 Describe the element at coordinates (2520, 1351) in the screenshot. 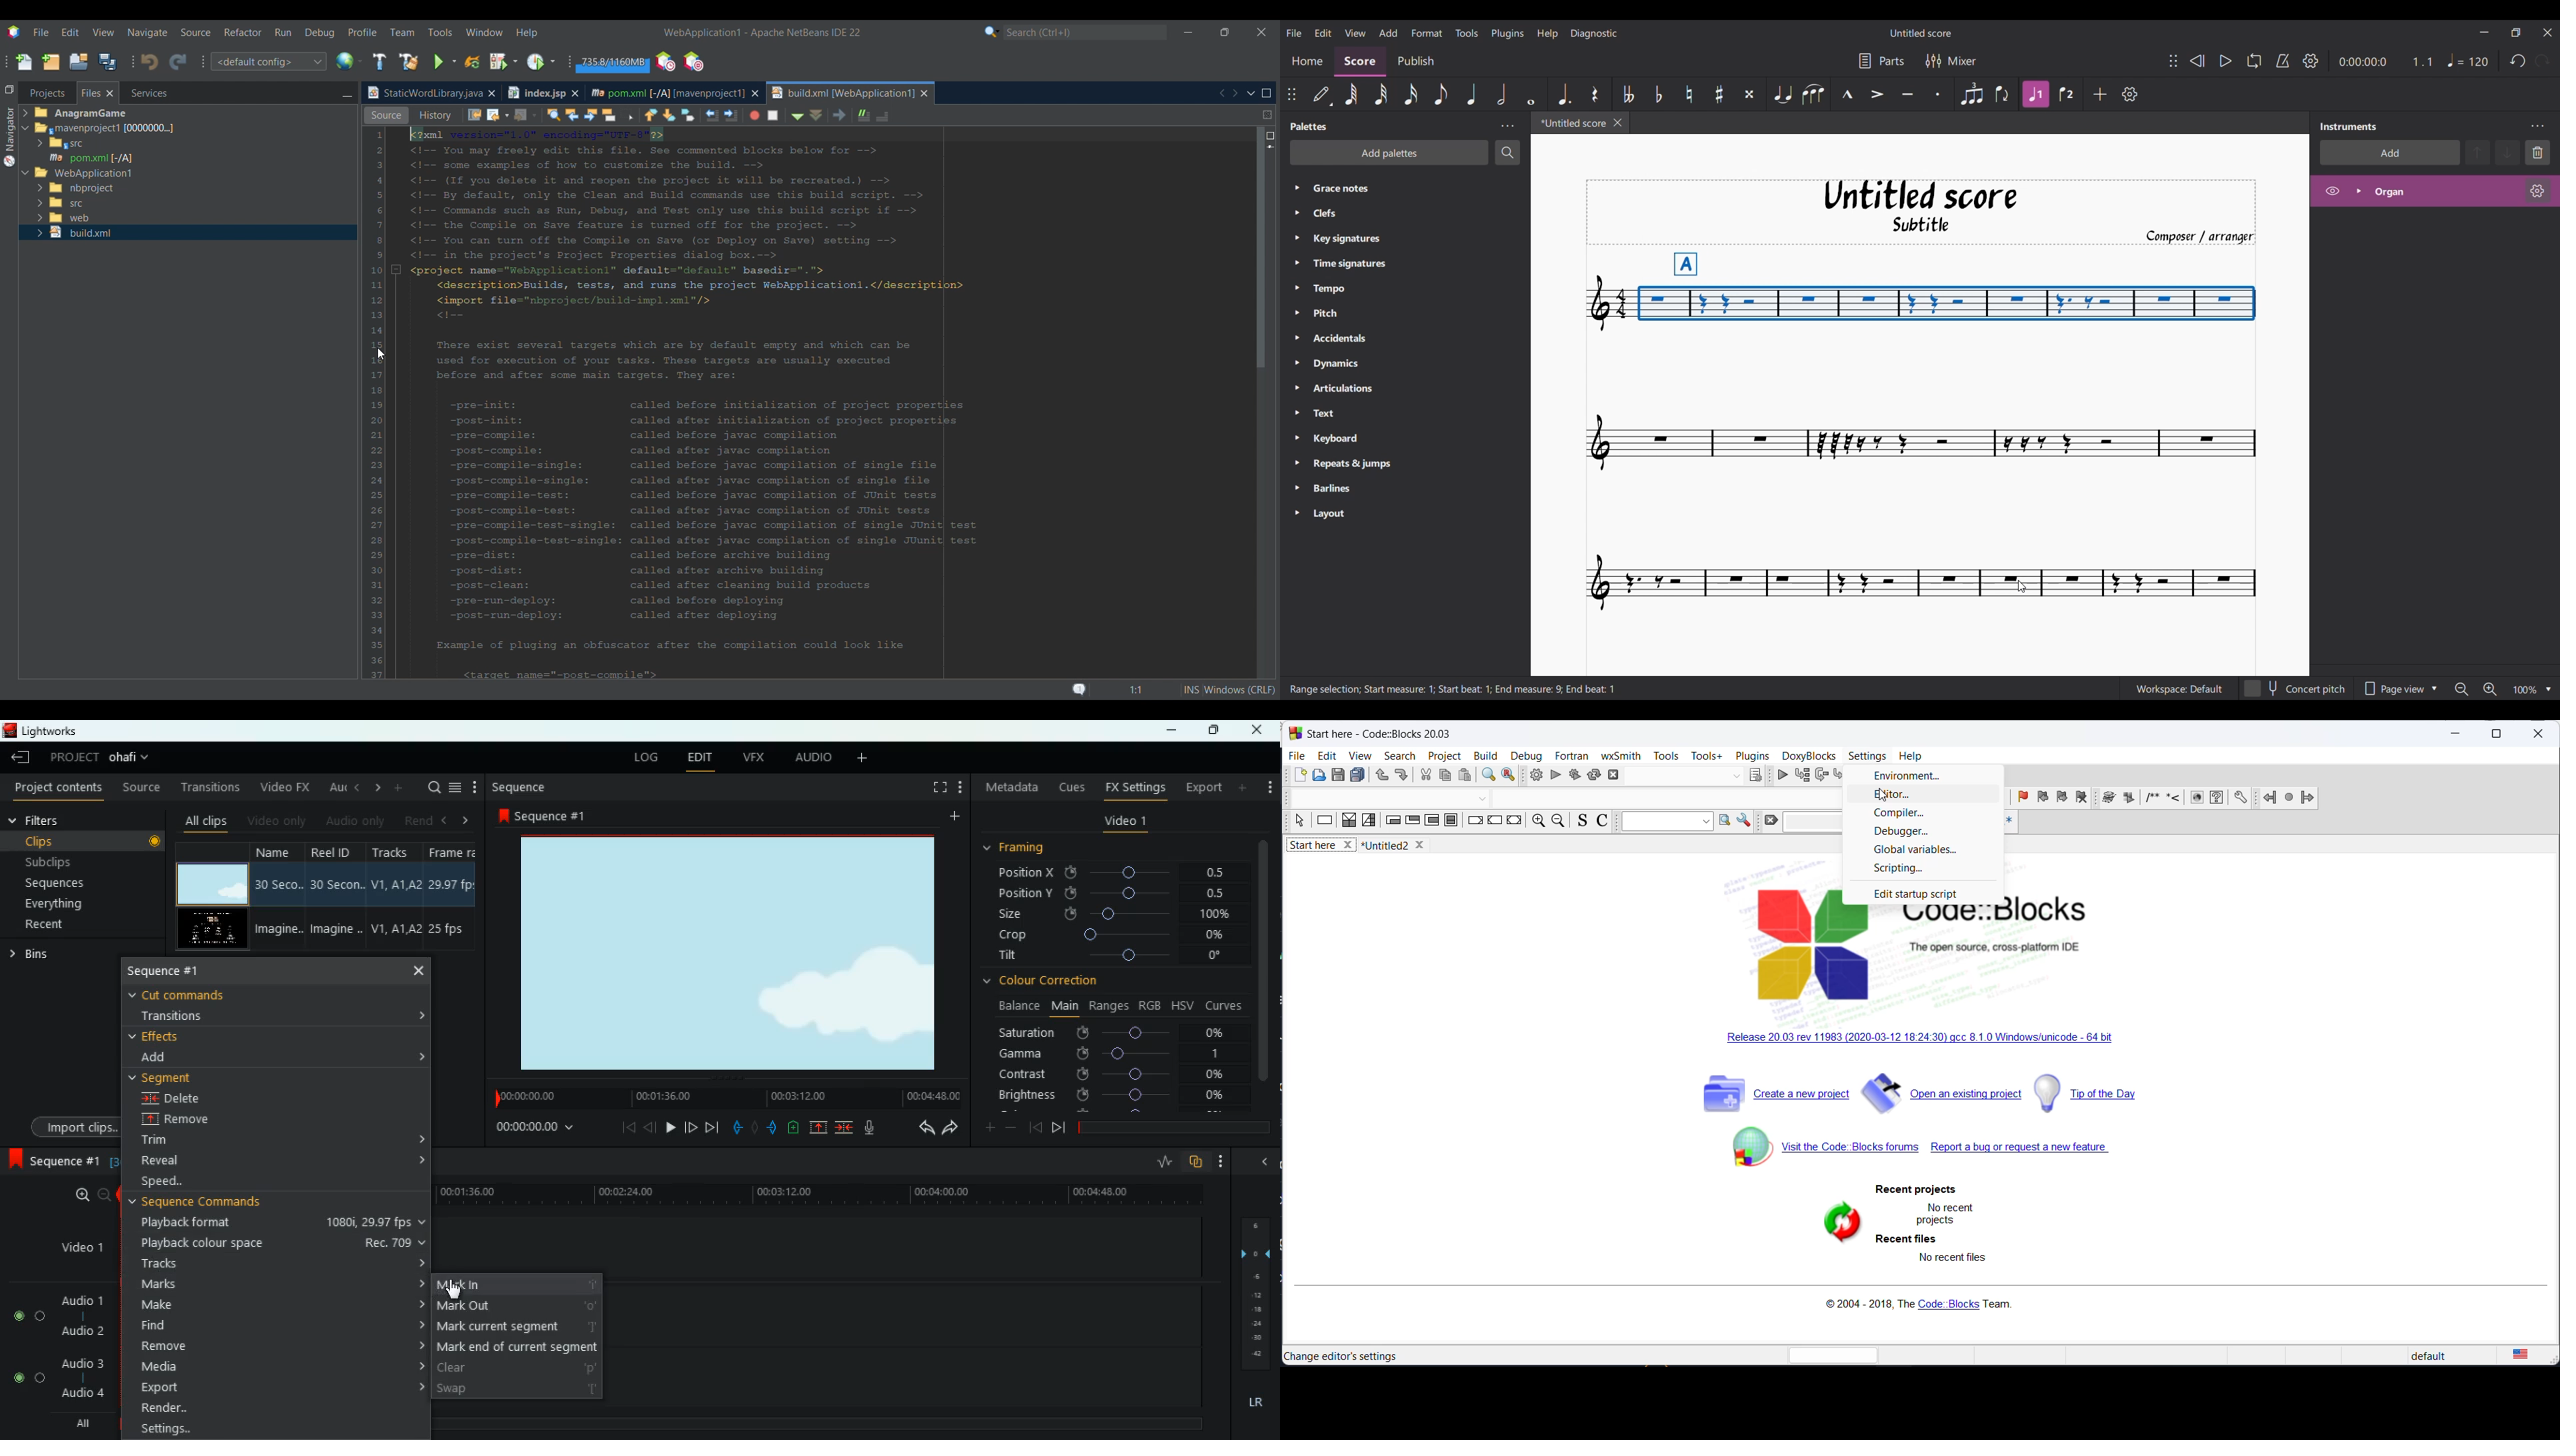

I see `English US Language` at that location.